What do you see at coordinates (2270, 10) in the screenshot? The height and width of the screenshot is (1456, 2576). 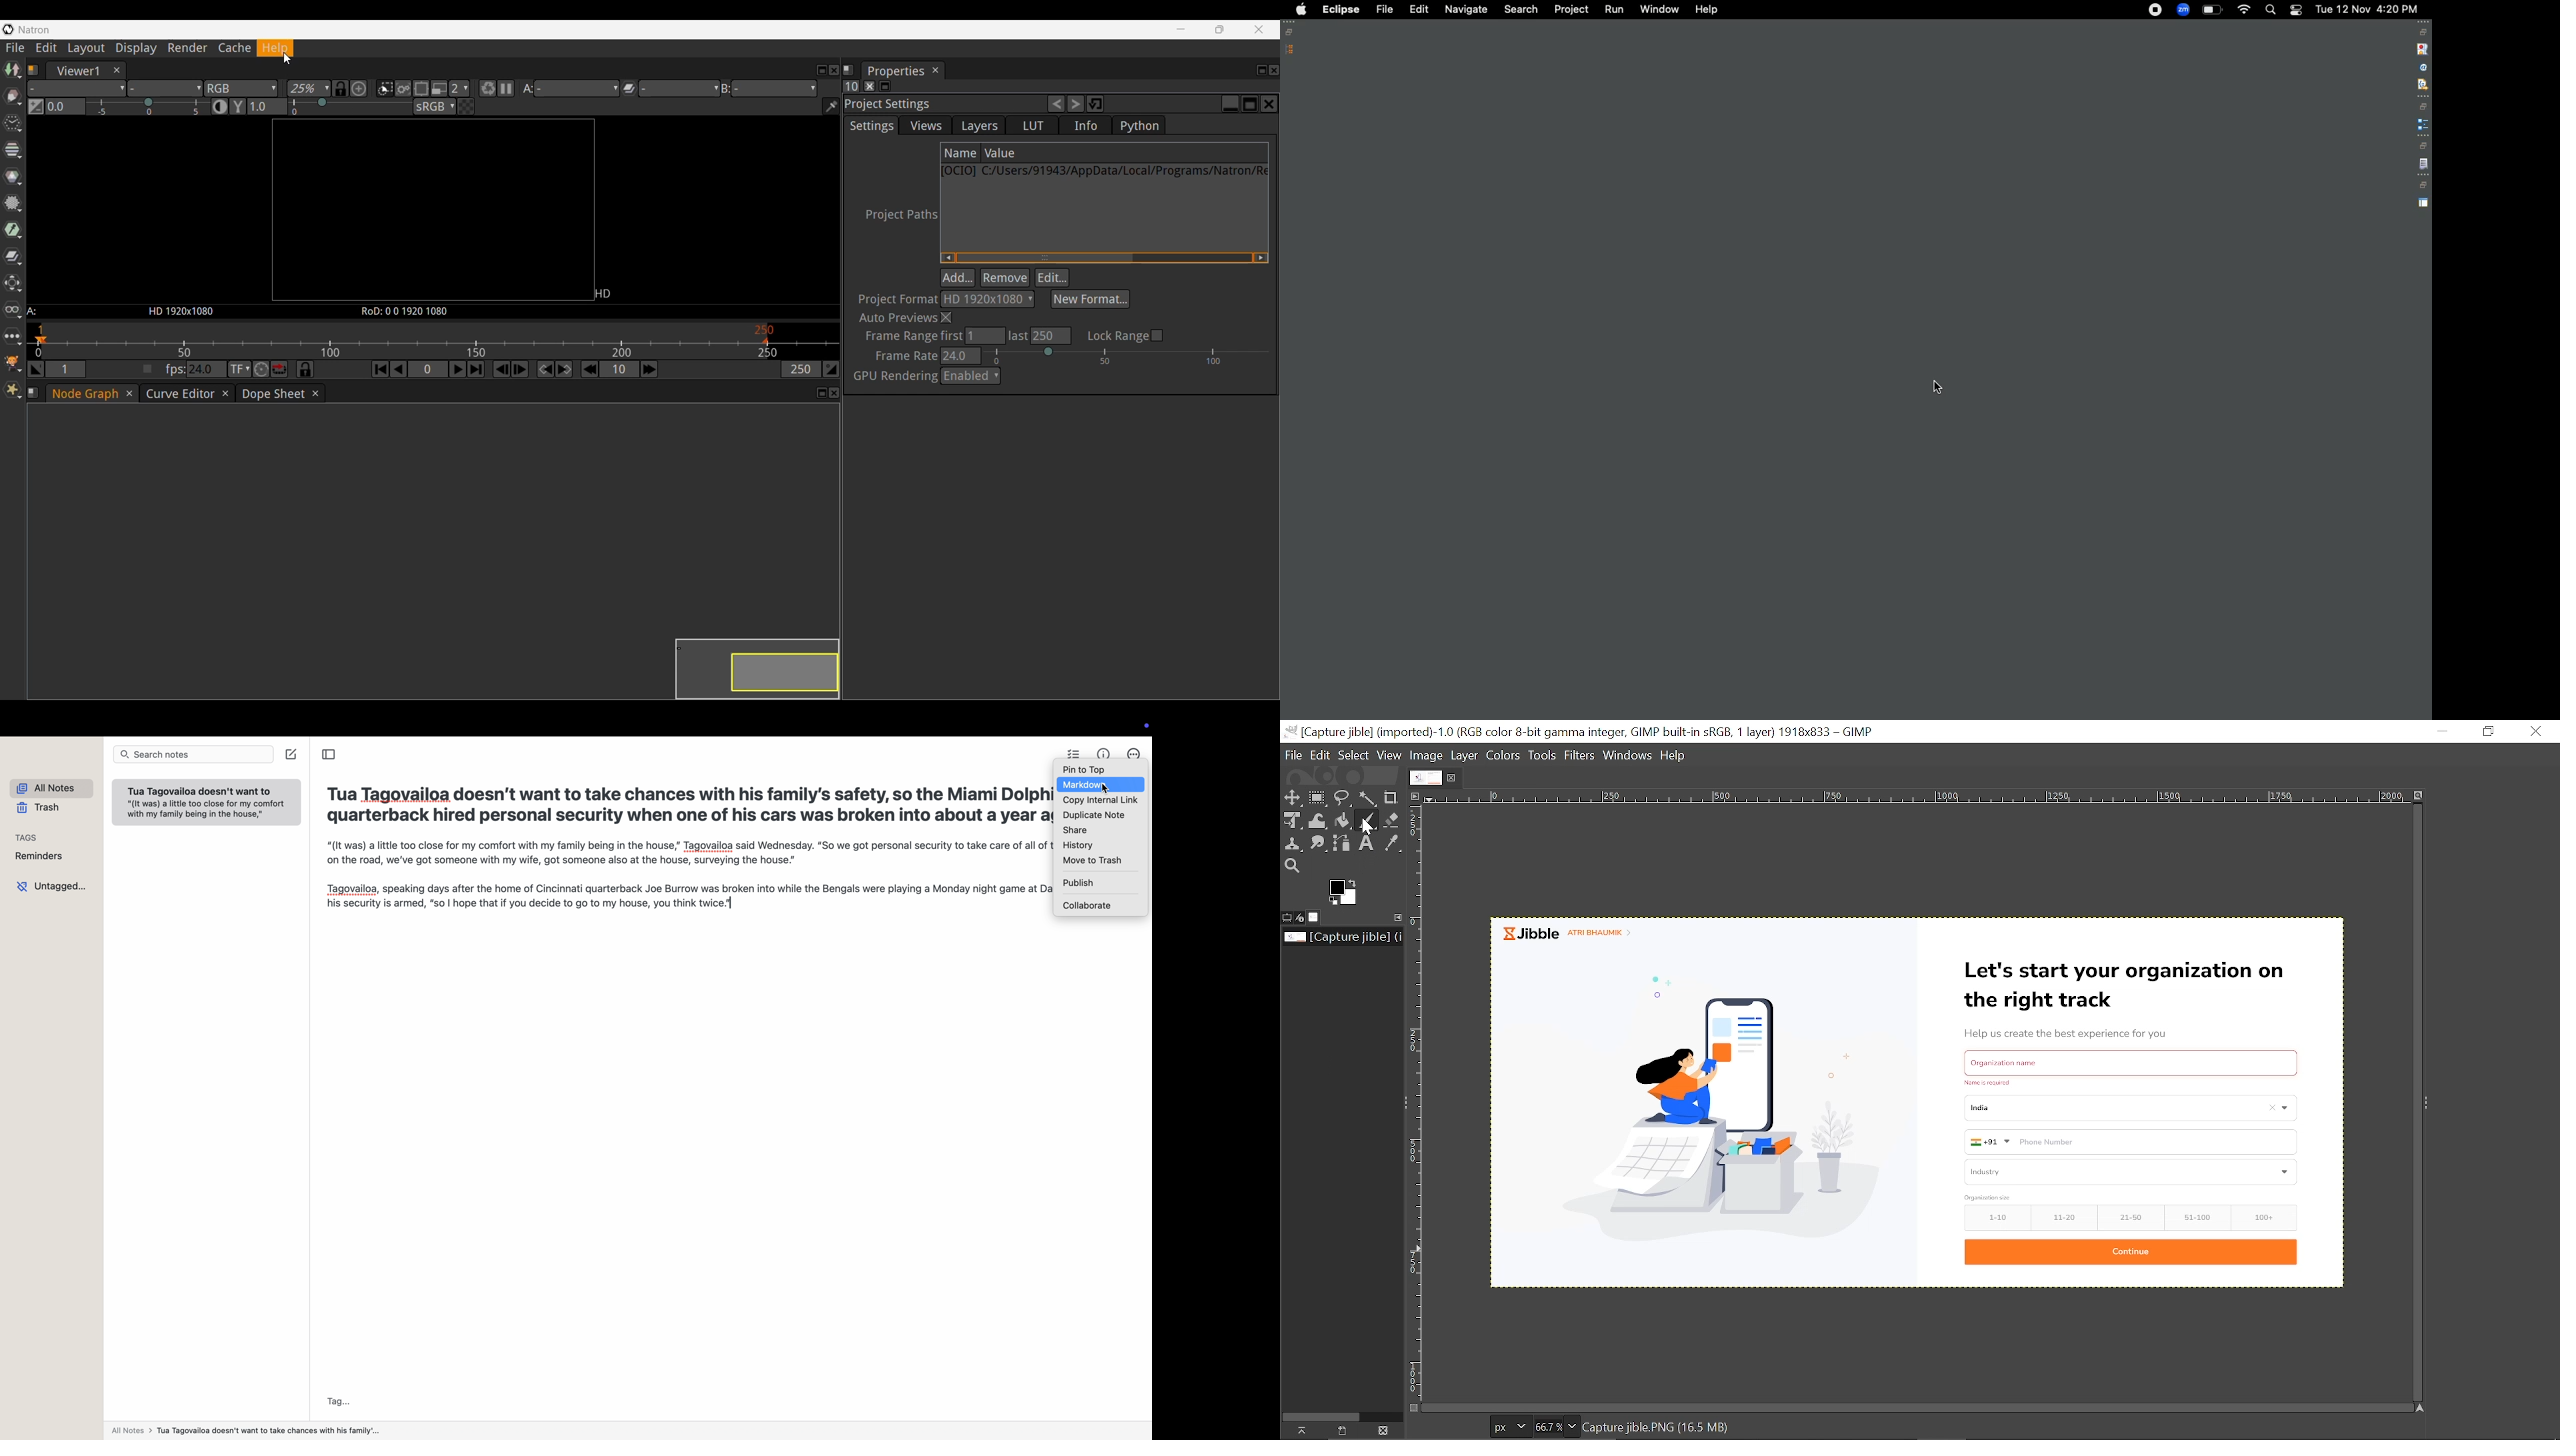 I see `Search` at bounding box center [2270, 10].